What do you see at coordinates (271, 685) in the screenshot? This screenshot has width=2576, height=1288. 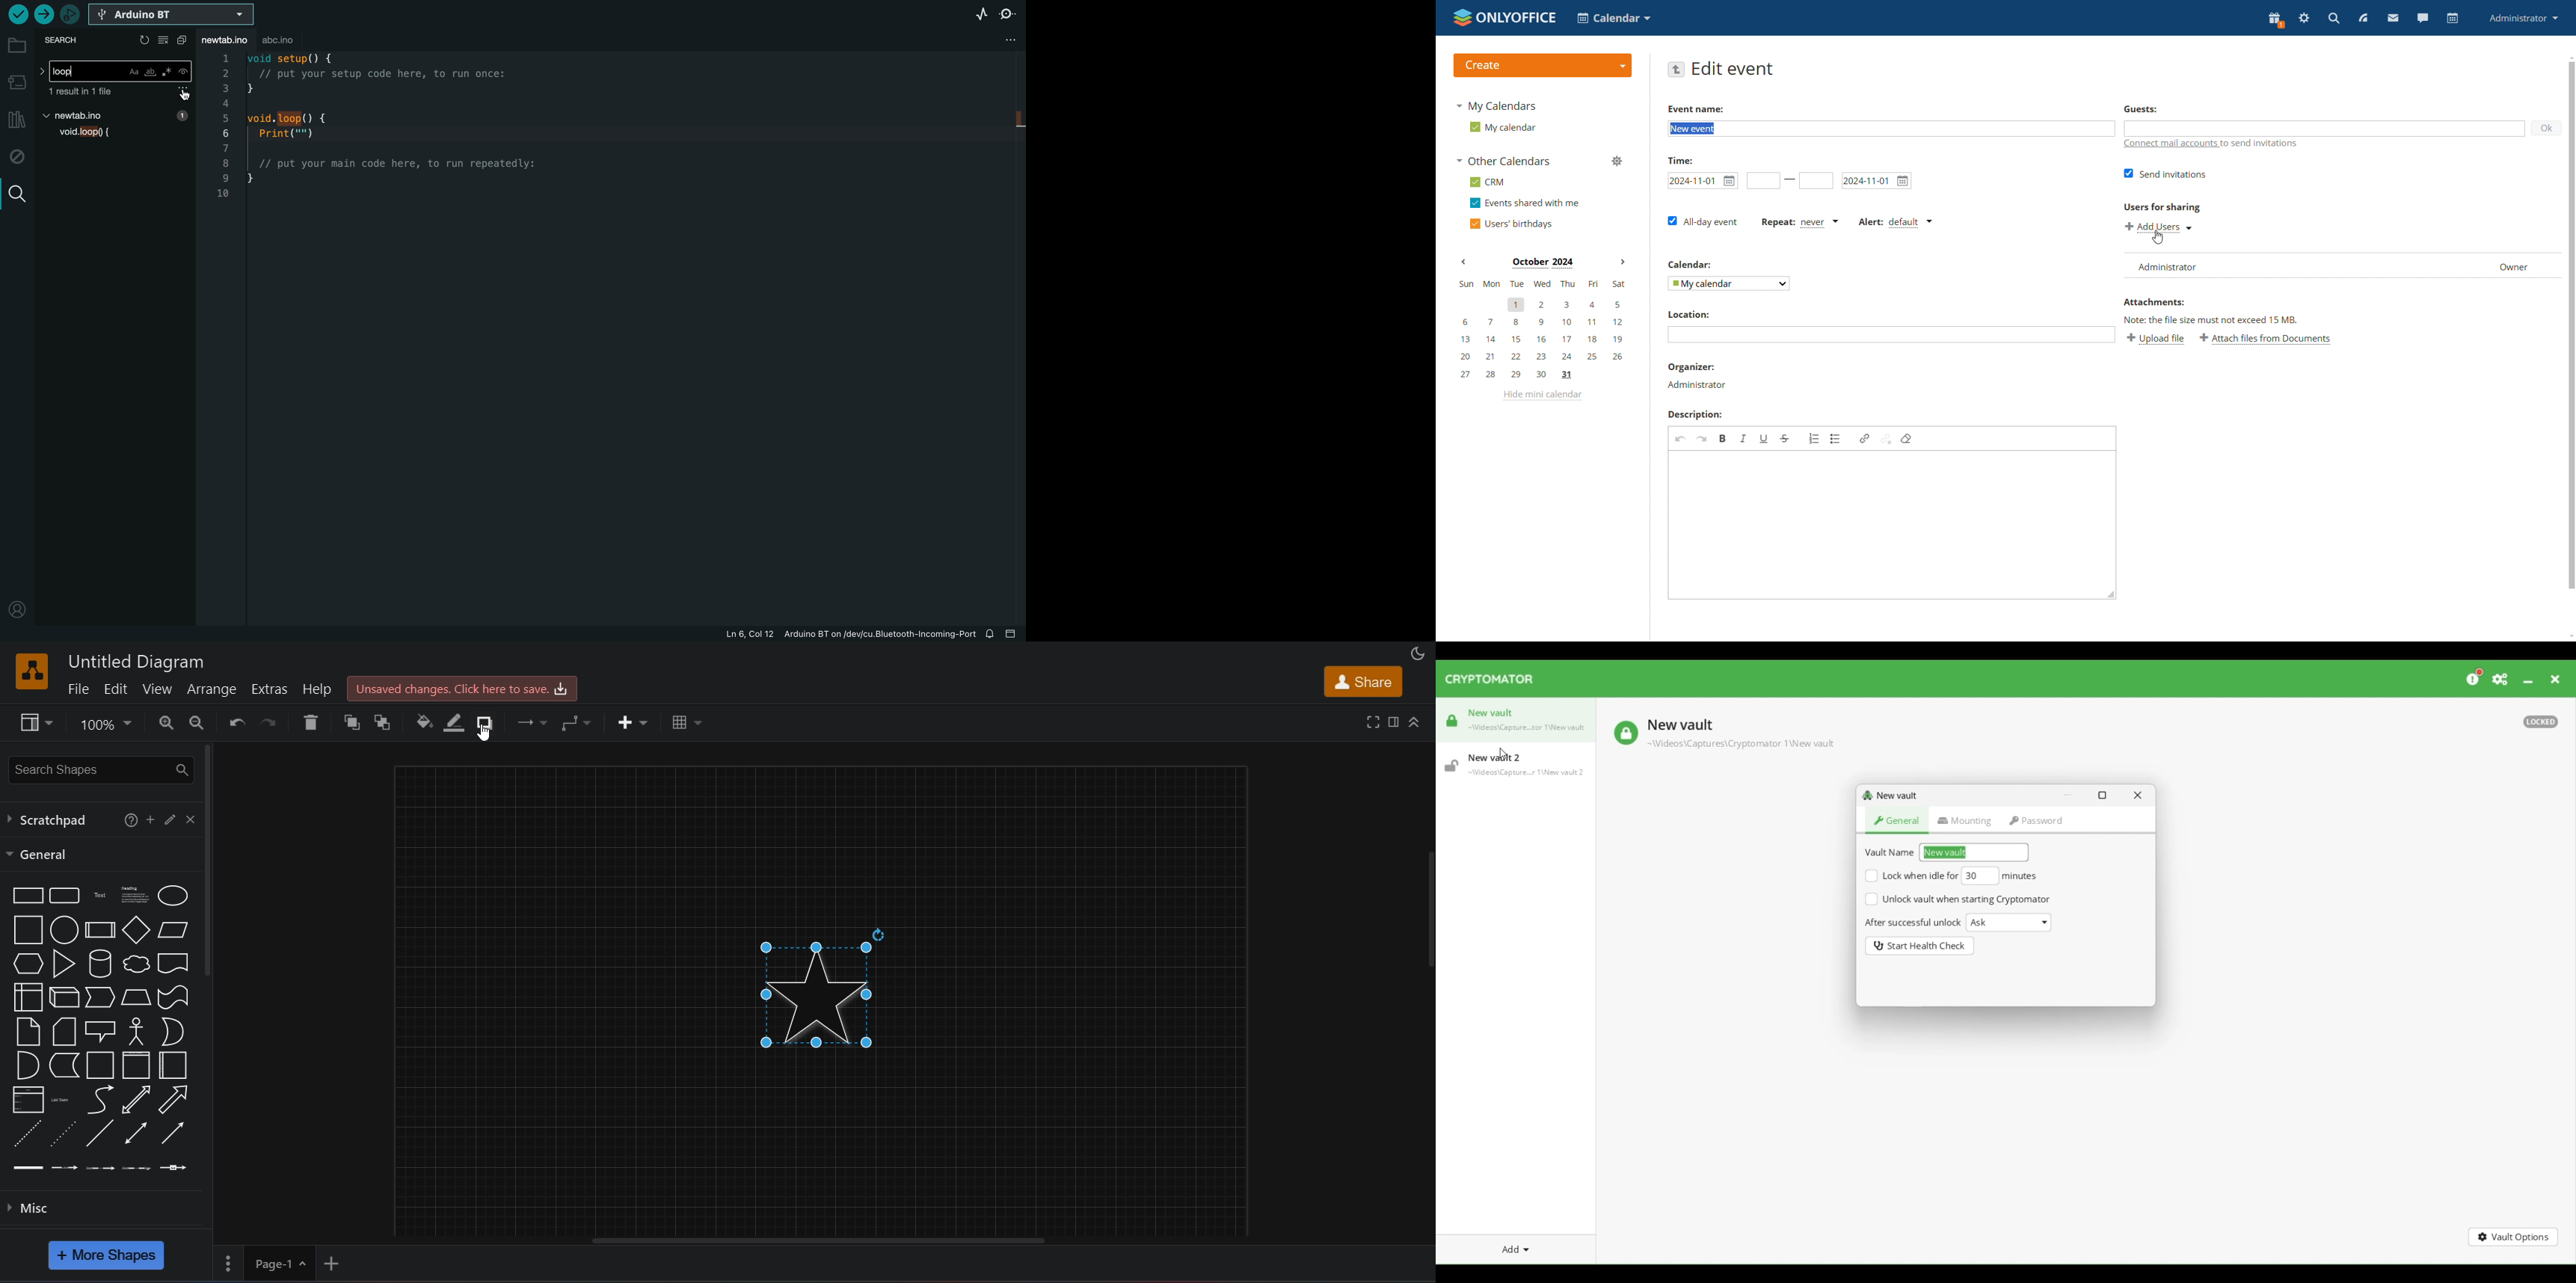 I see `extras` at bounding box center [271, 685].